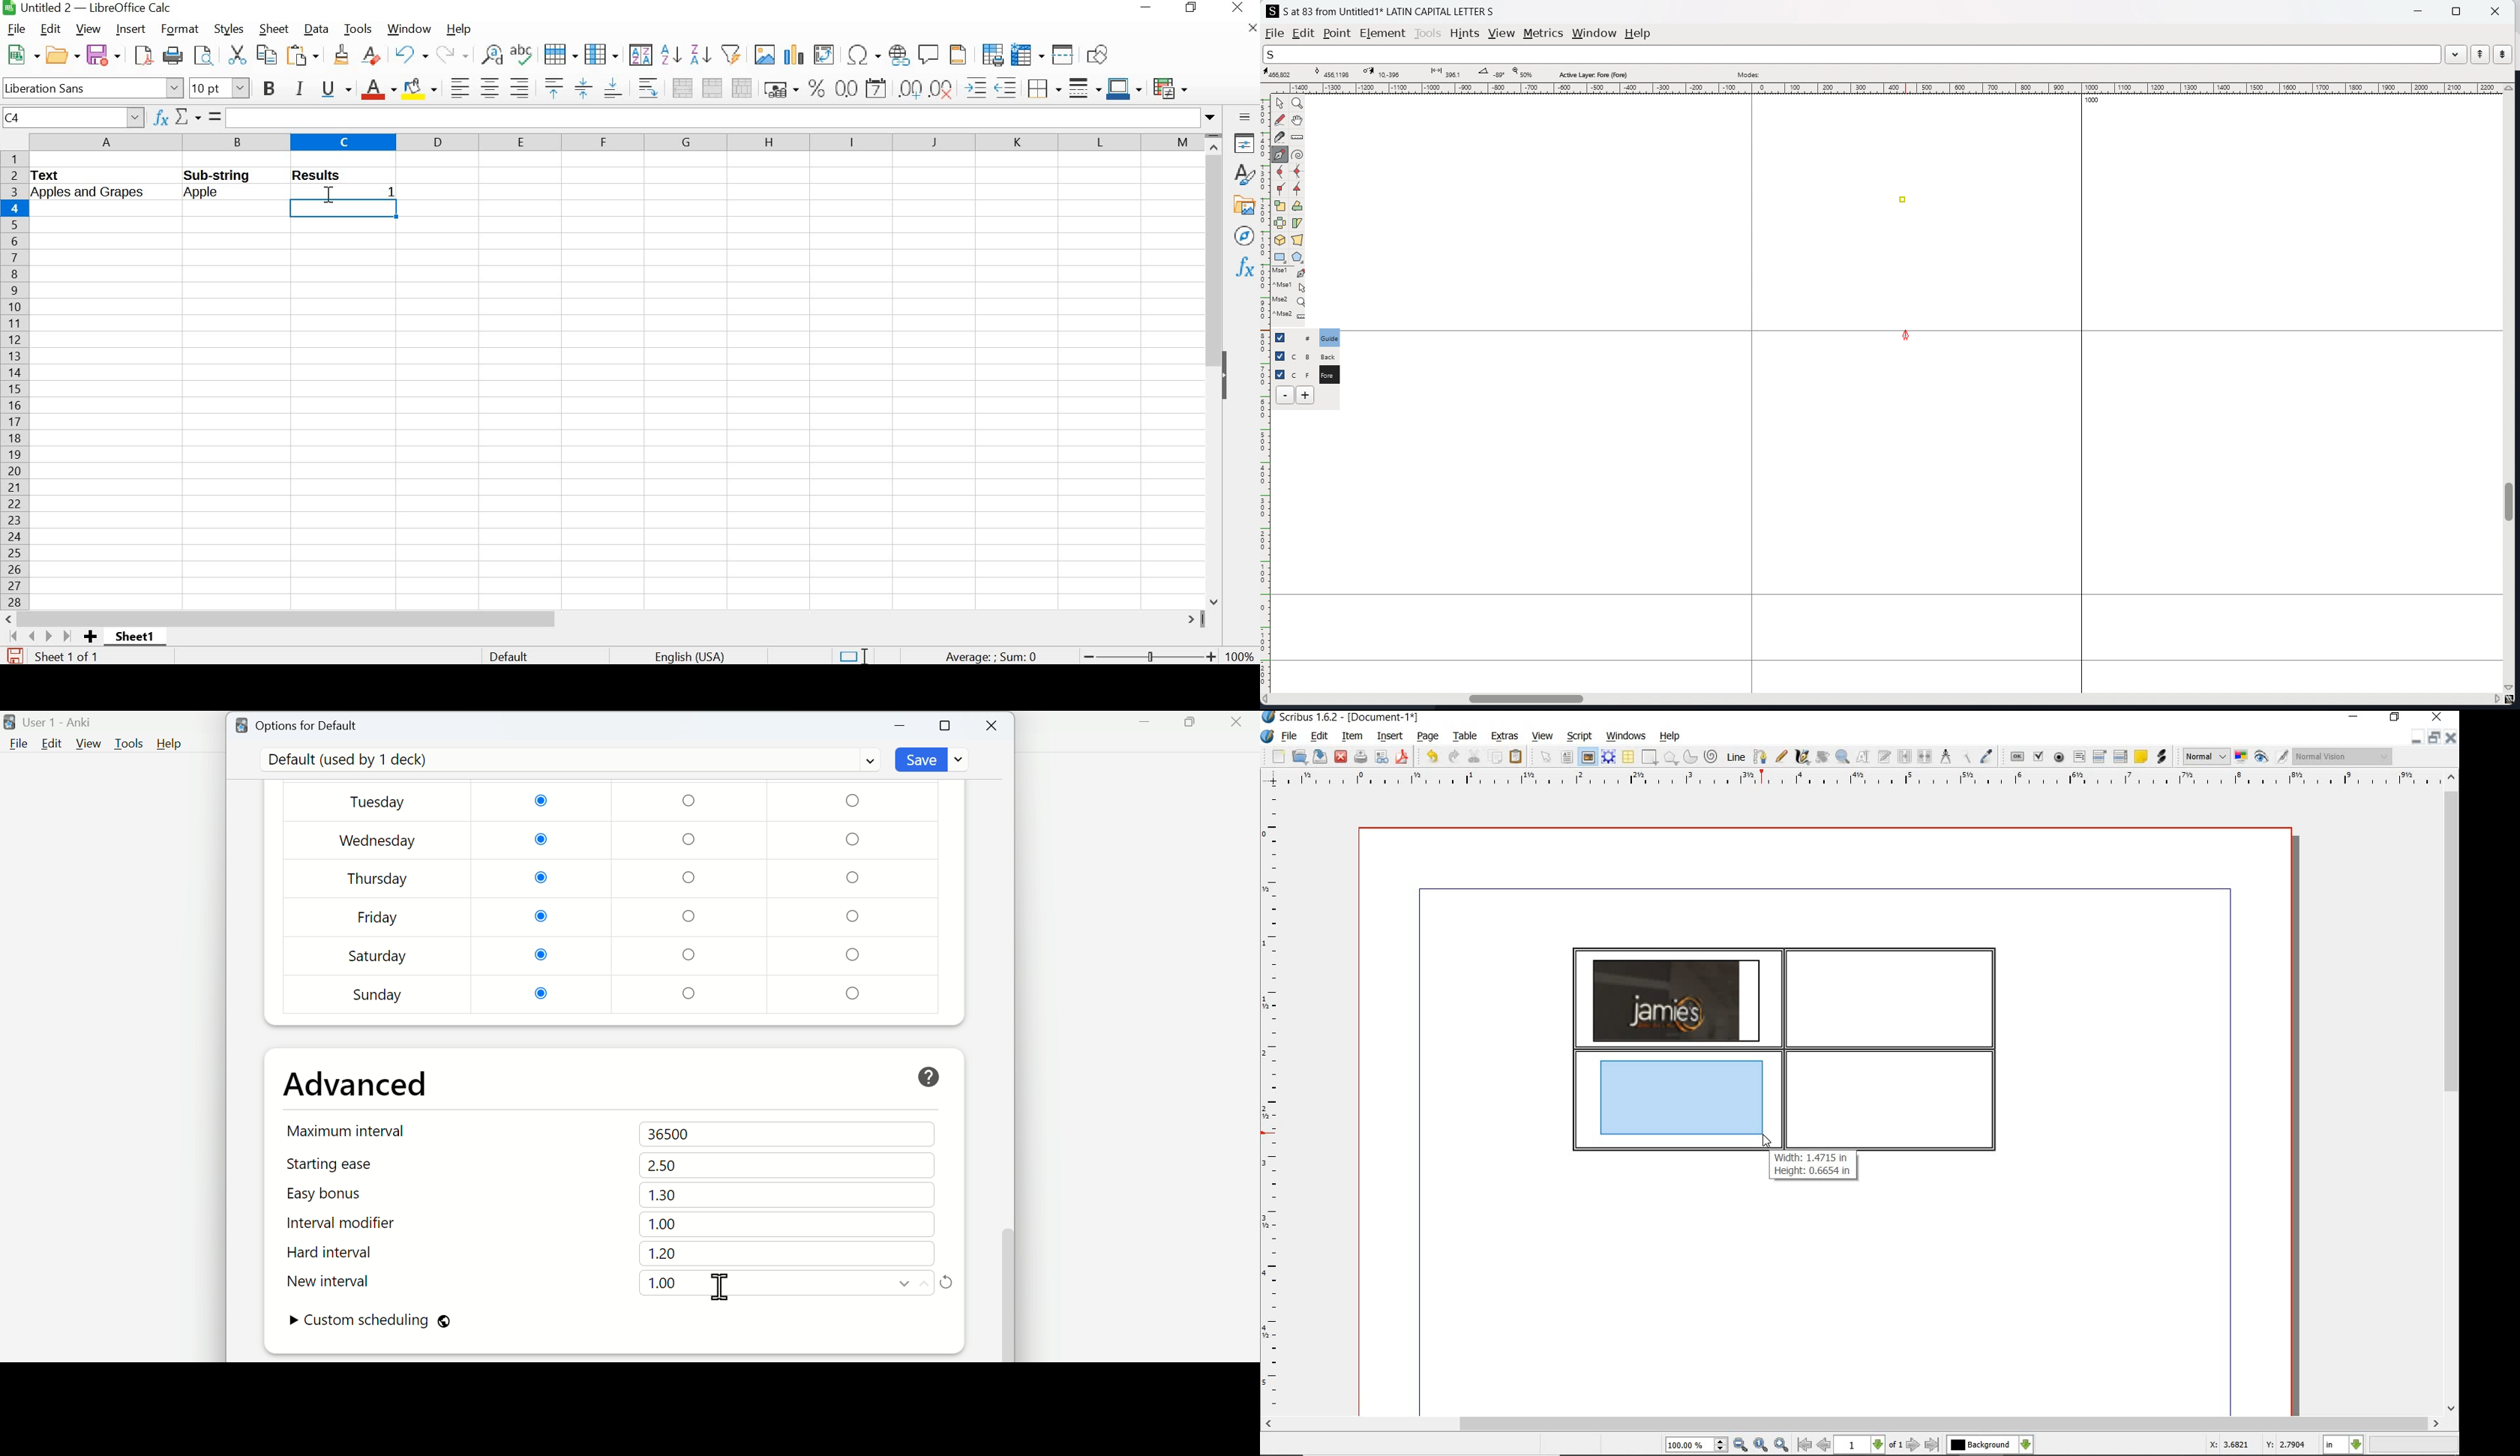 This screenshot has width=2520, height=1456. Describe the element at coordinates (2415, 738) in the screenshot. I see `minimize` at that location.